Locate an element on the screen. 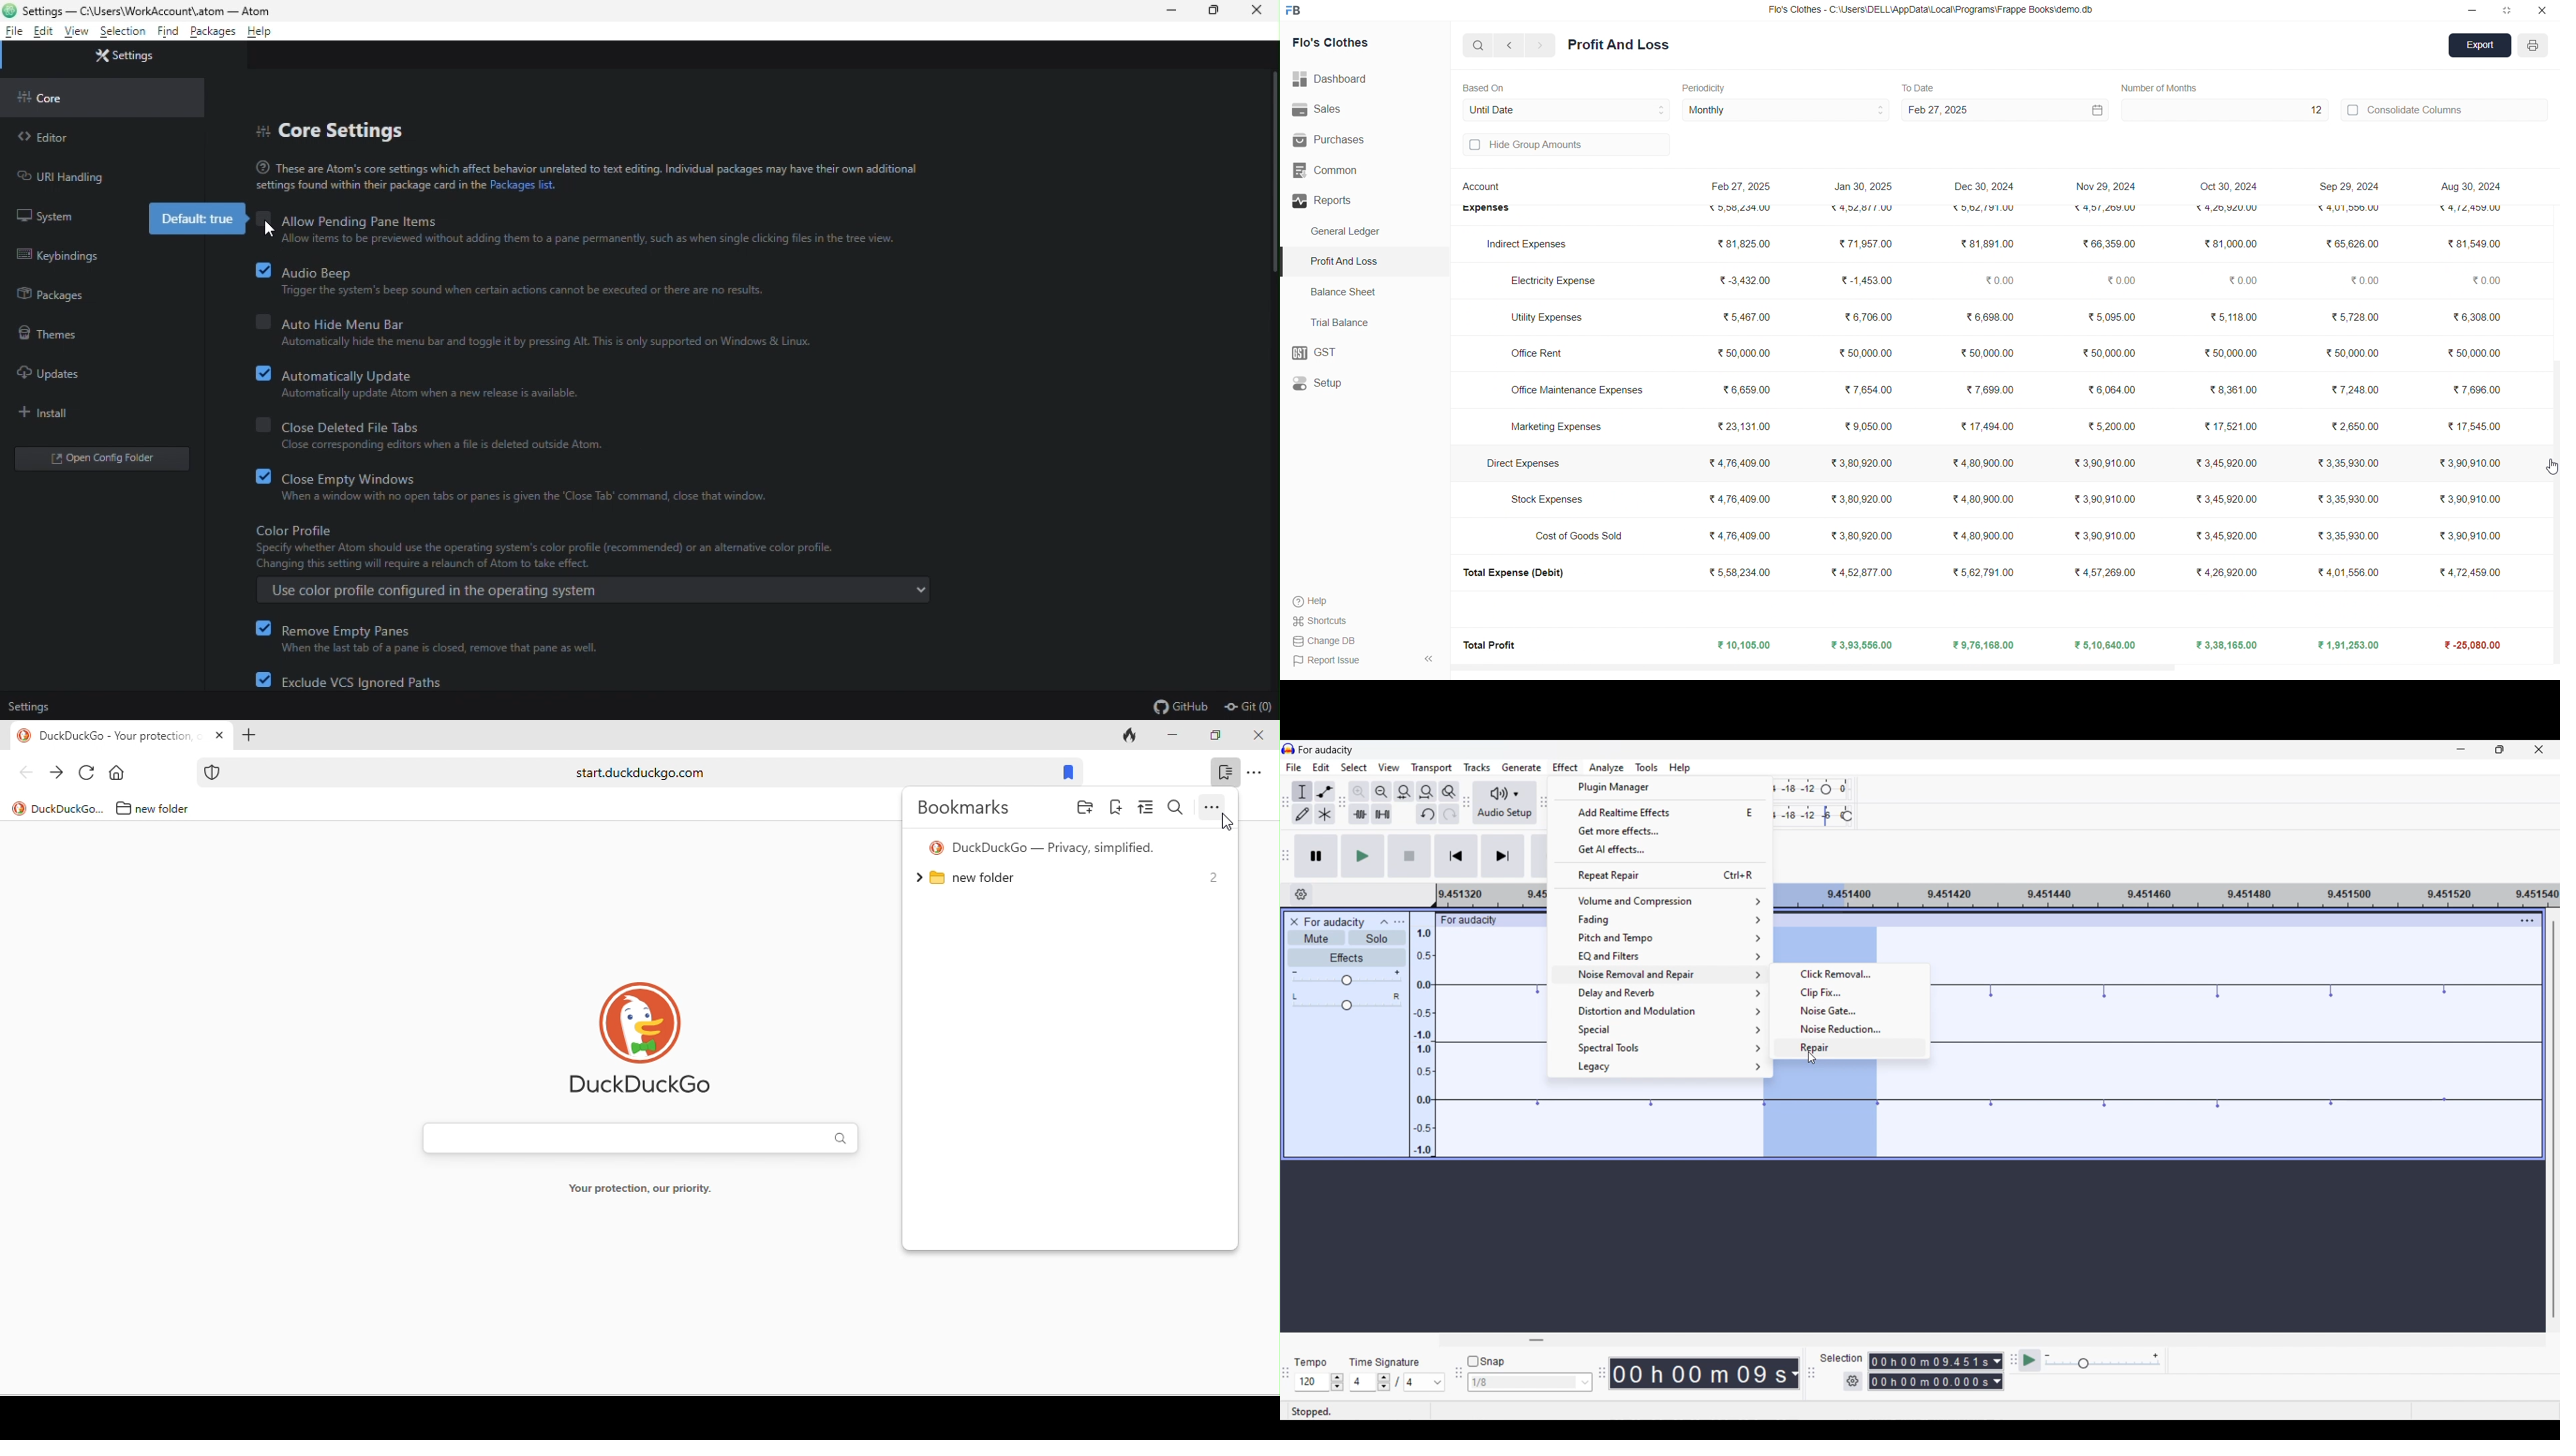  open folder is located at coordinates (104, 461).